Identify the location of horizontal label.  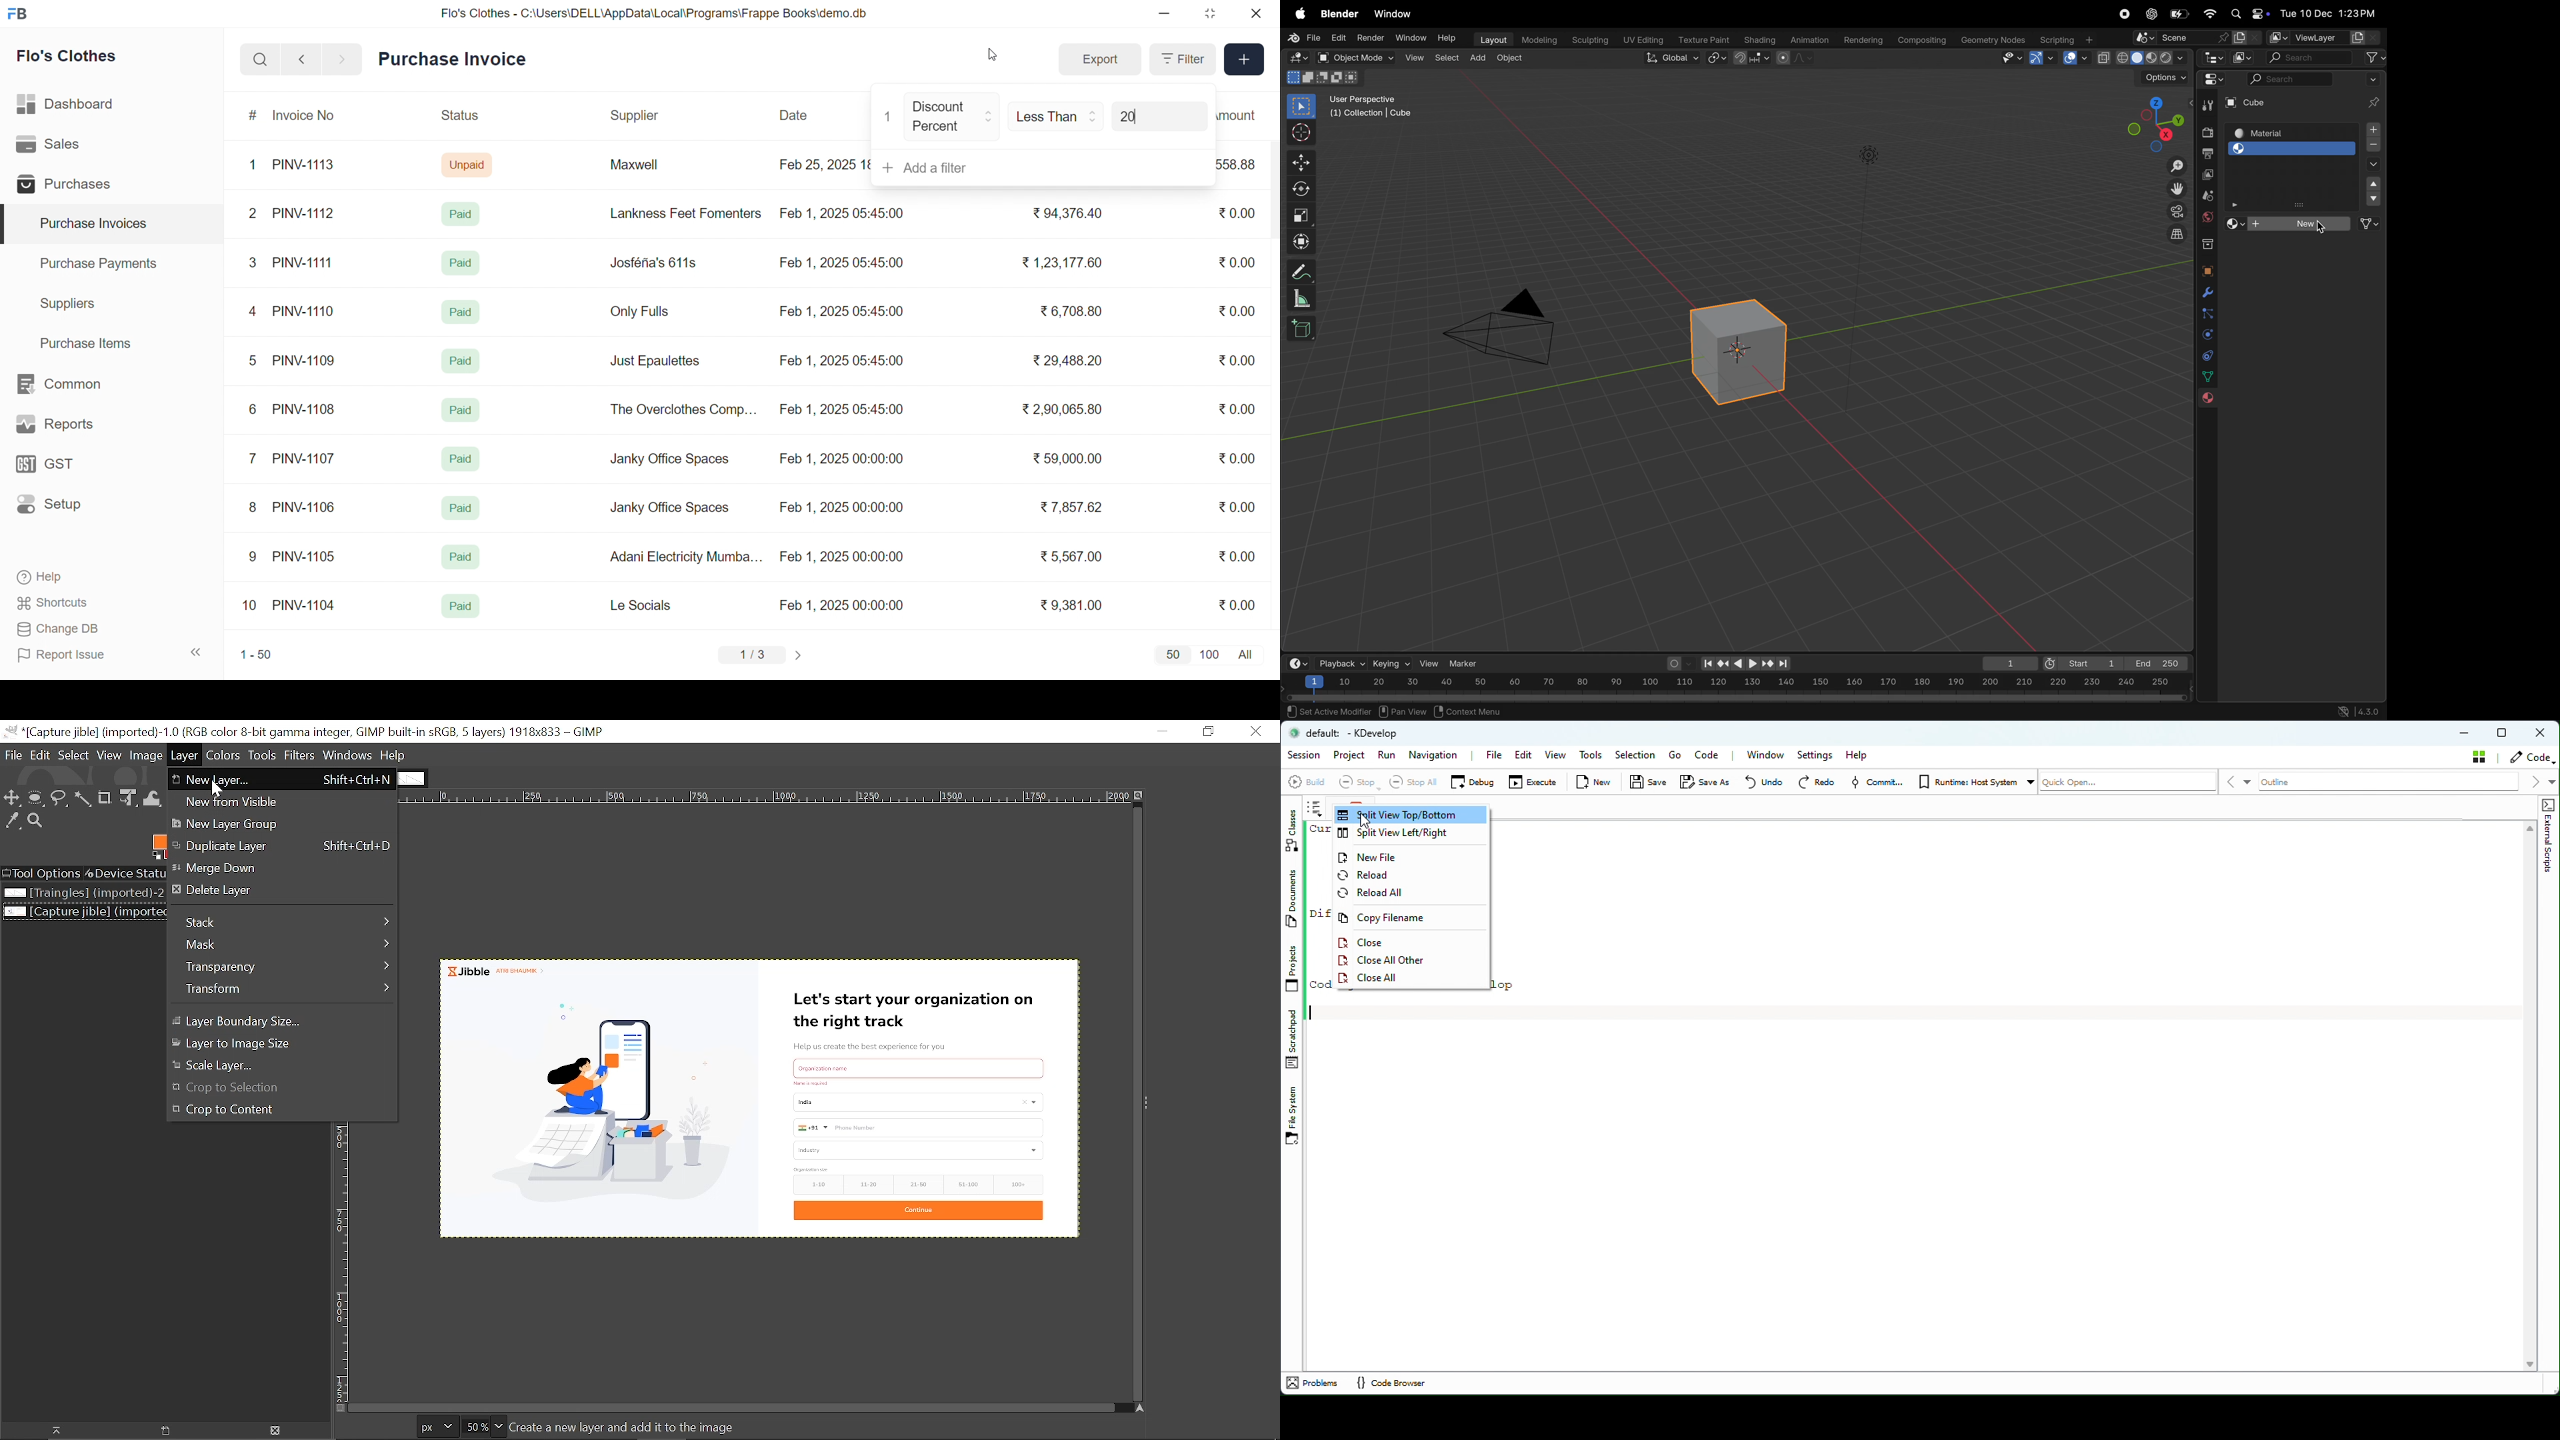
(773, 803).